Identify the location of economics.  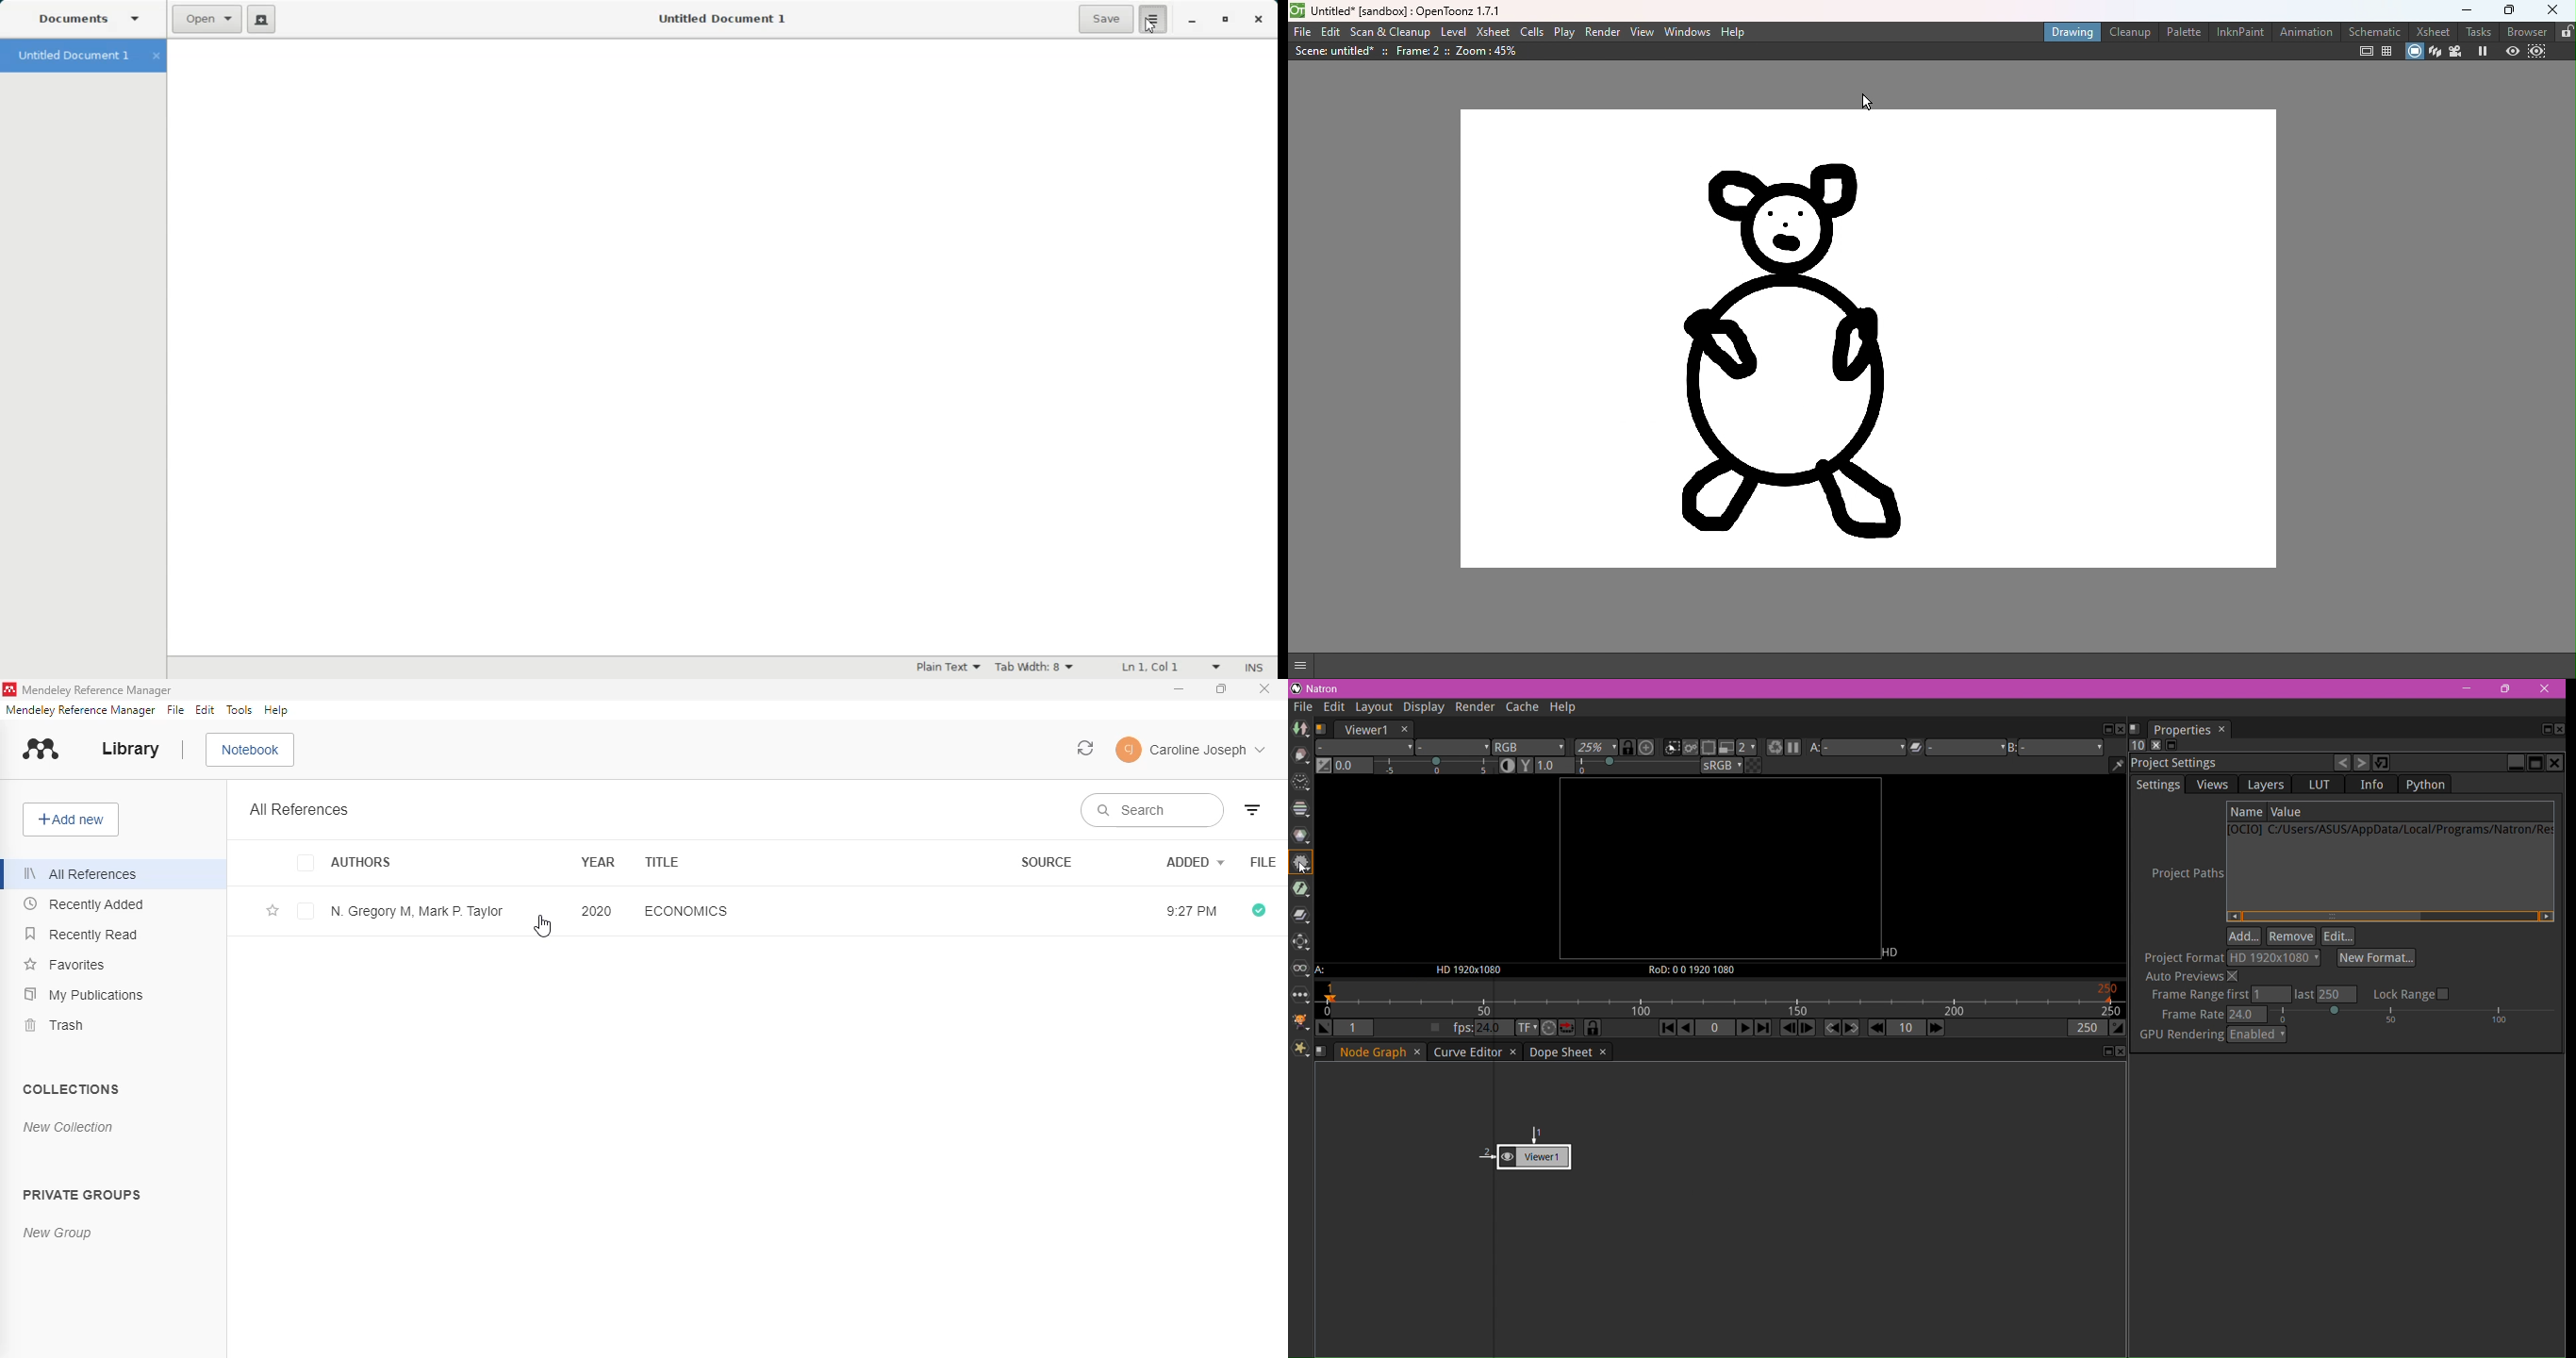
(686, 910).